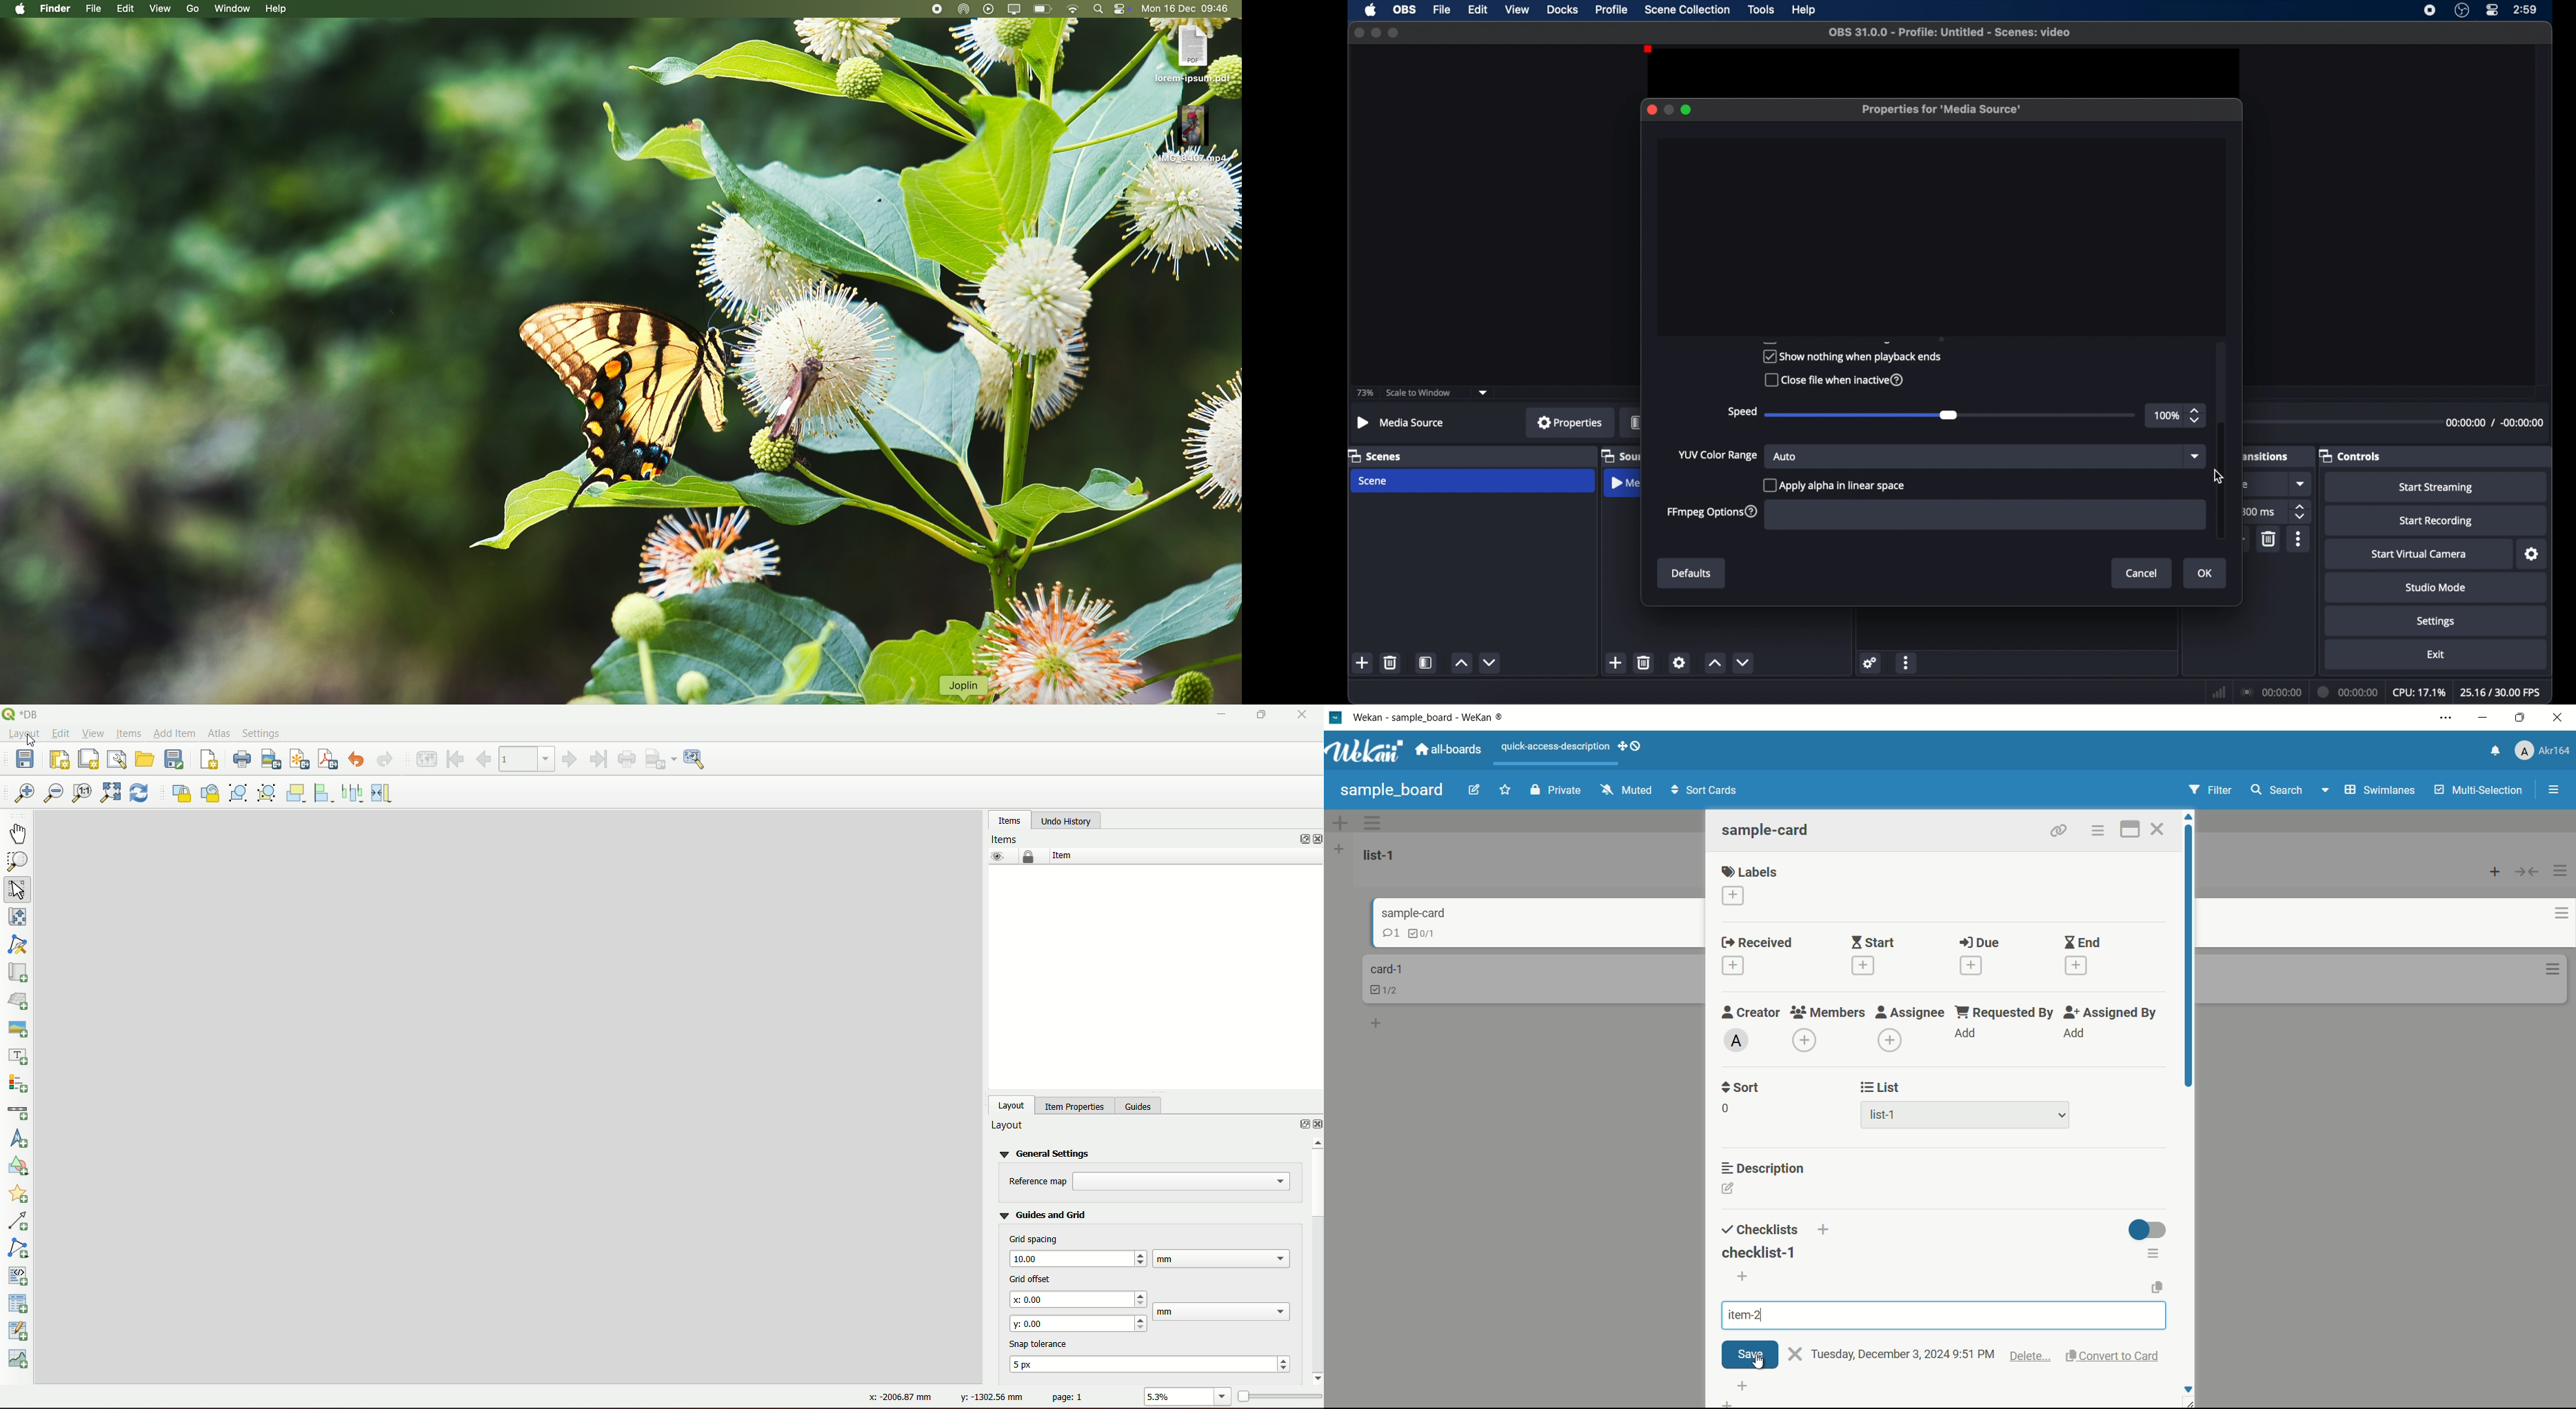 The width and height of the screenshot is (2576, 1428). What do you see at coordinates (2436, 521) in the screenshot?
I see `start recording` at bounding box center [2436, 521].